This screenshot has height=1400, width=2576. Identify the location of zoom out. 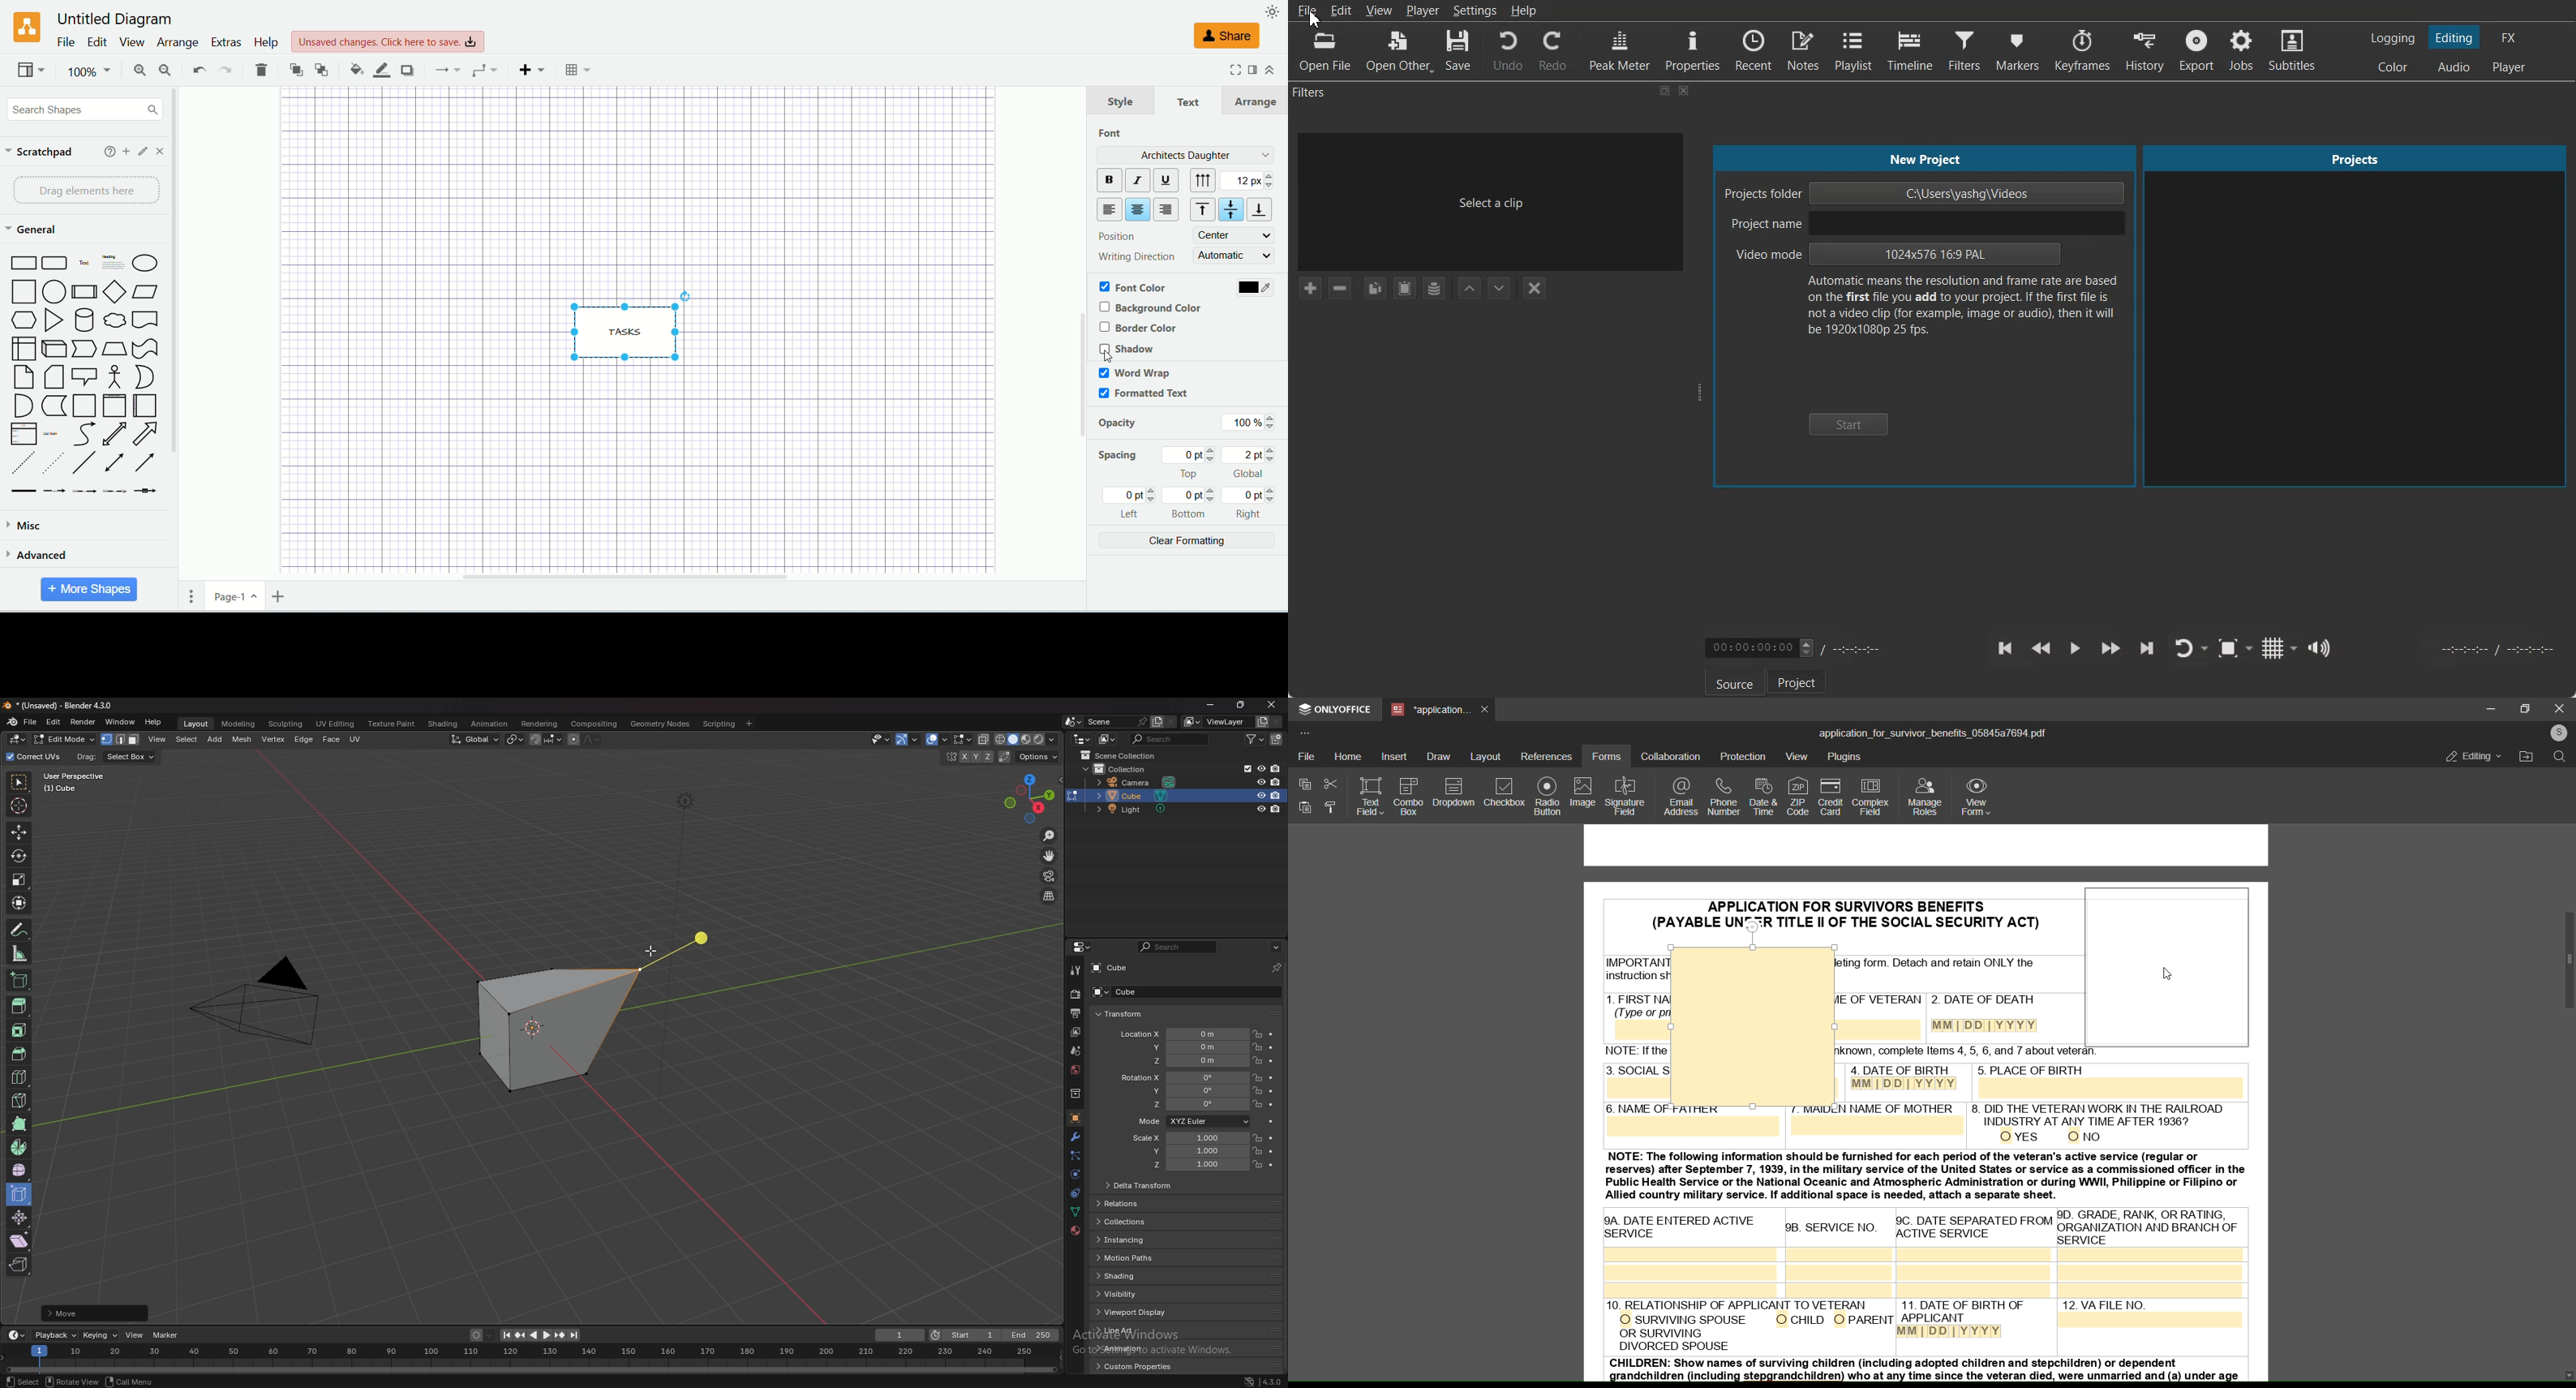
(162, 70).